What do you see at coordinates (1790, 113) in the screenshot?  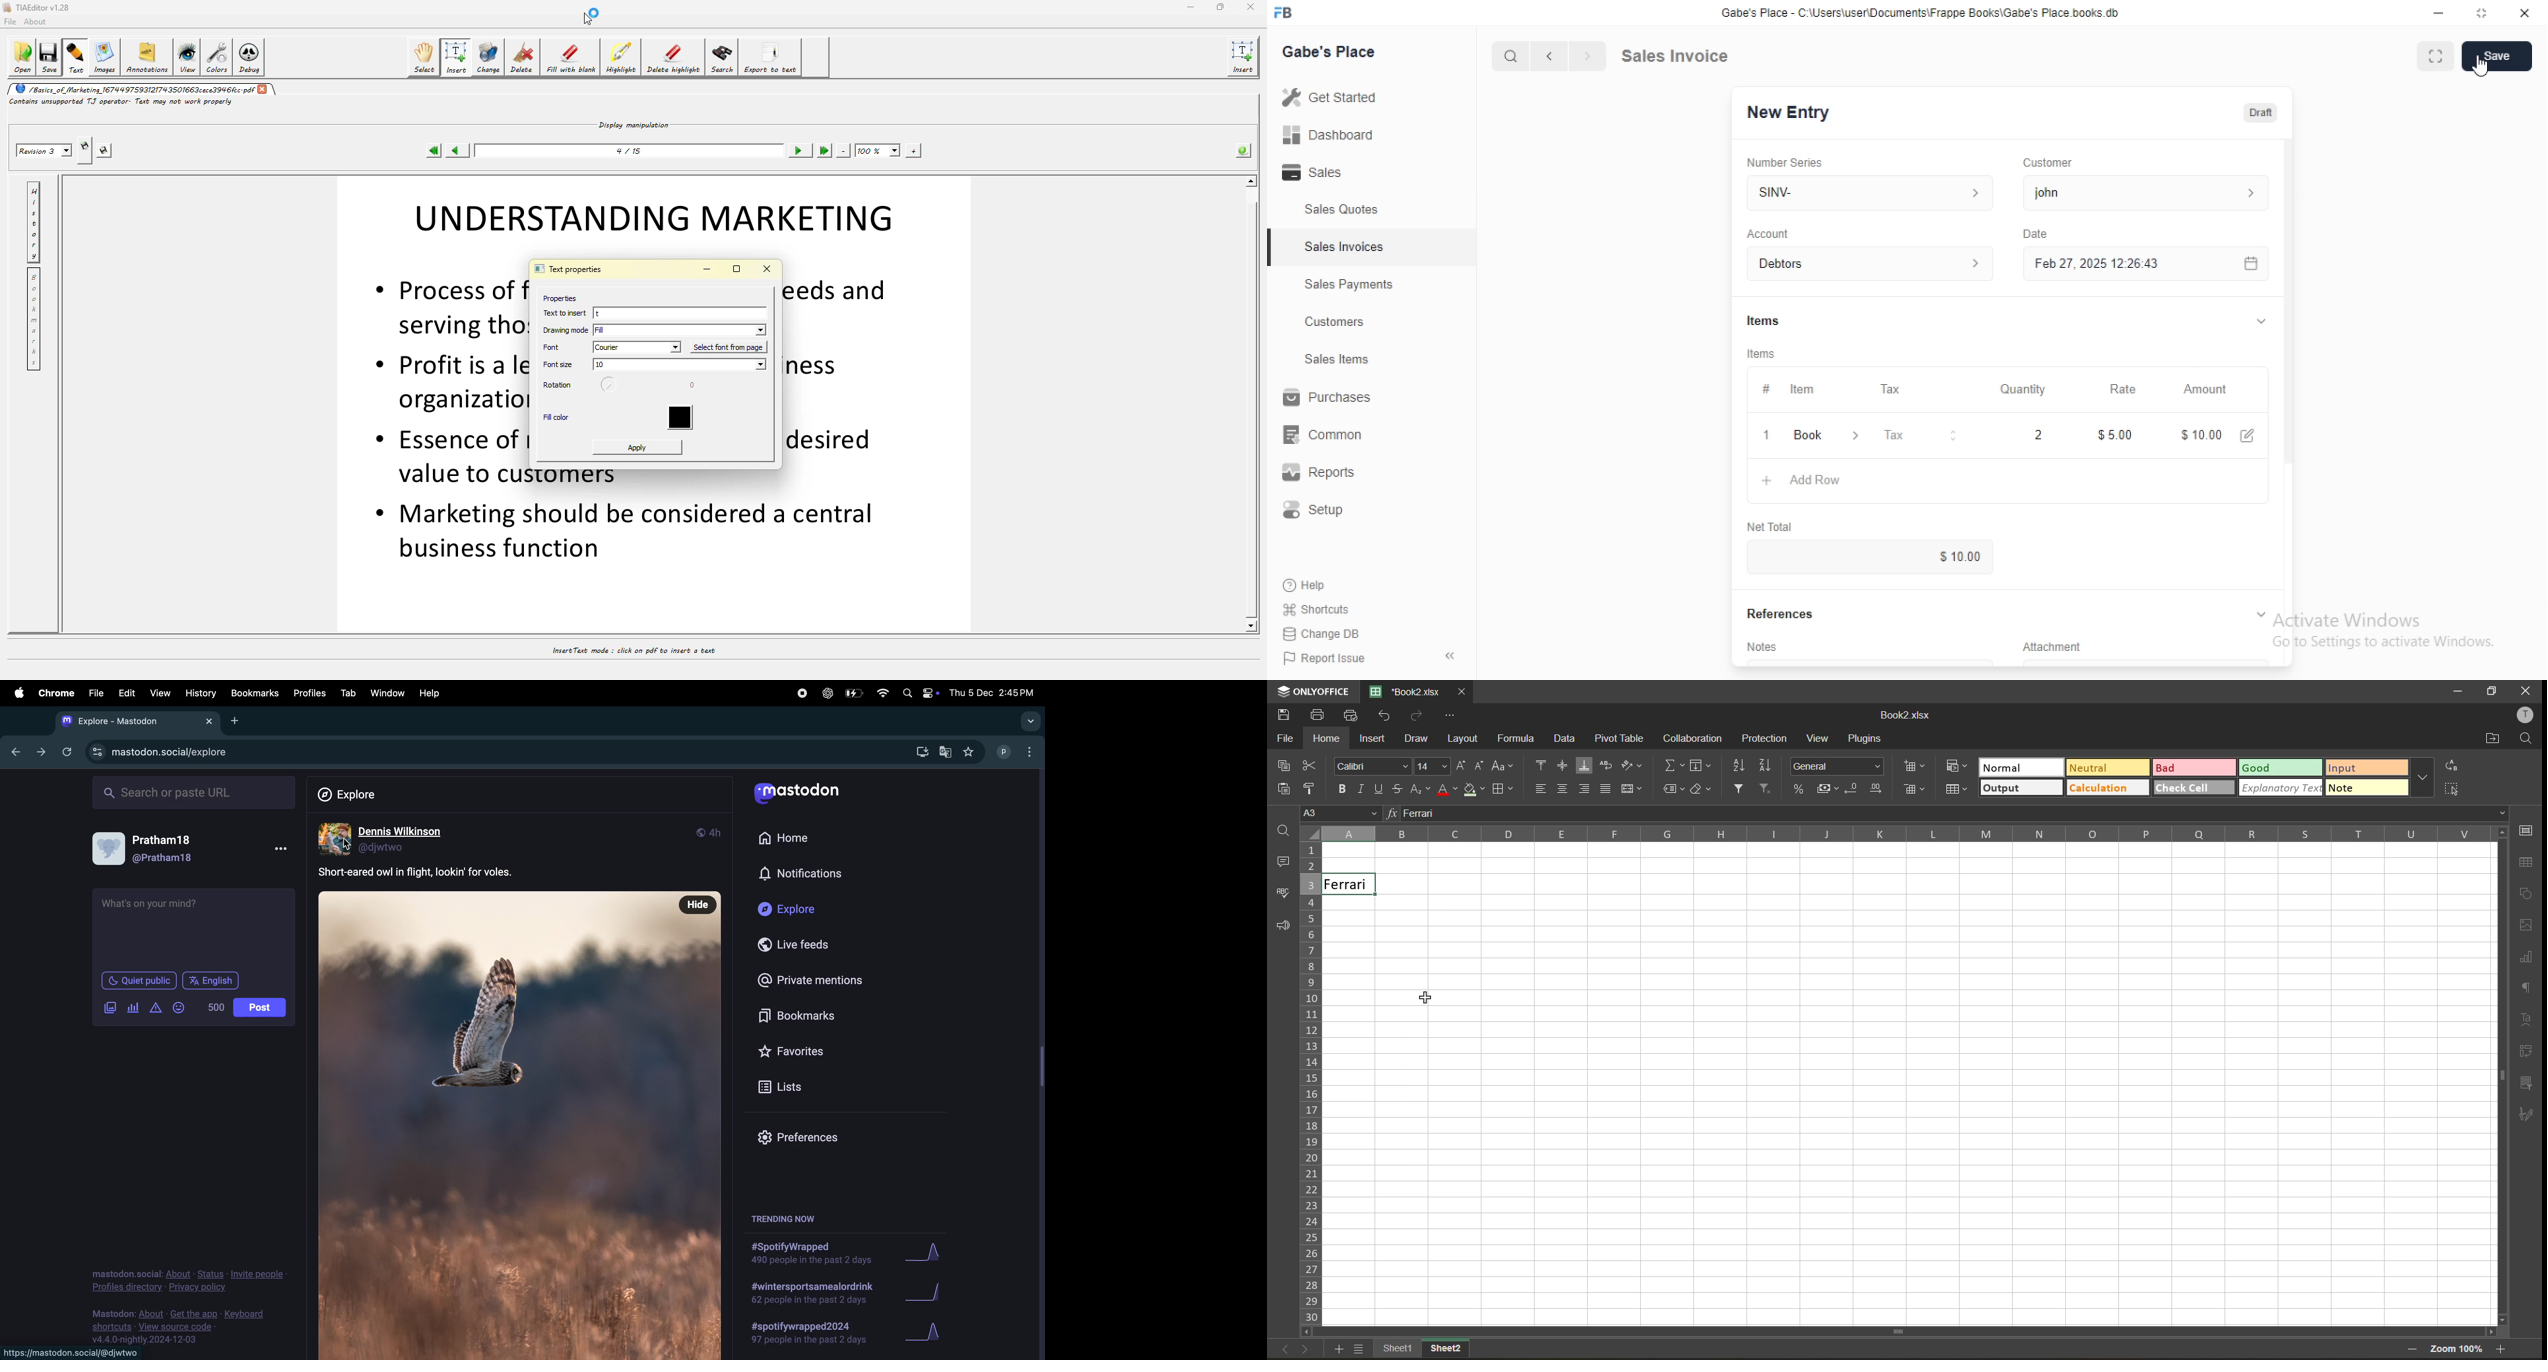 I see `New Entry` at bounding box center [1790, 113].